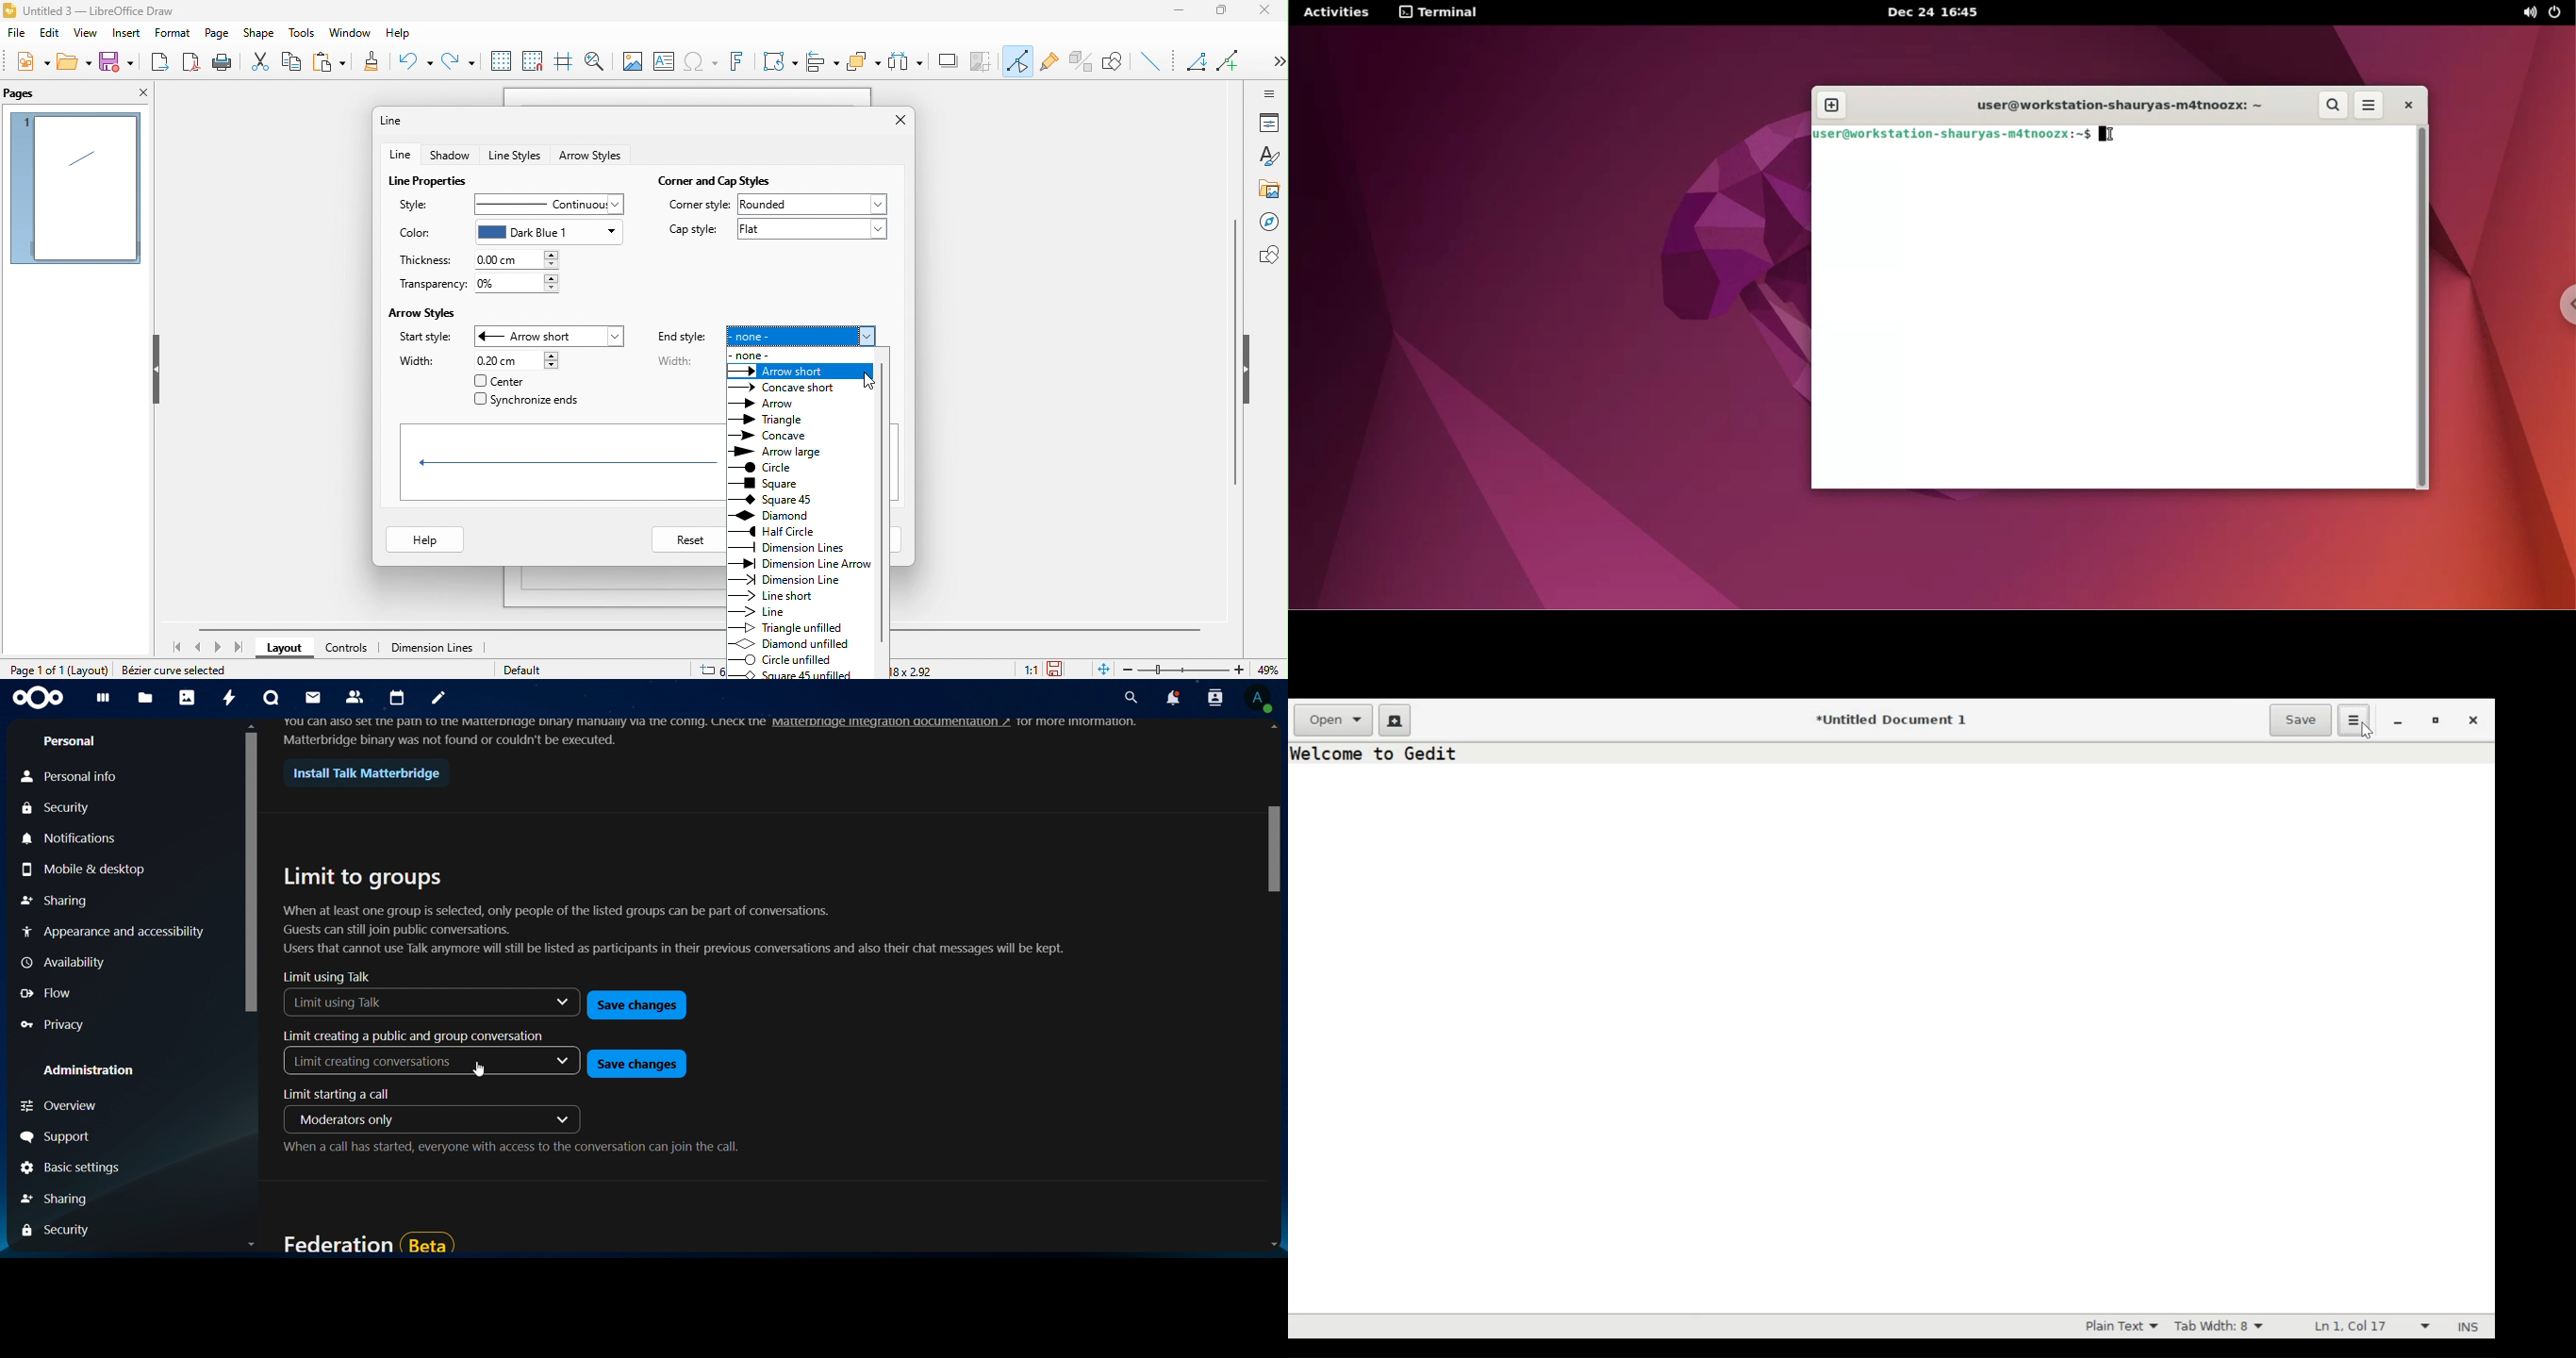 The height and width of the screenshot is (1372, 2576). I want to click on end style of different arrow, so click(801, 529).